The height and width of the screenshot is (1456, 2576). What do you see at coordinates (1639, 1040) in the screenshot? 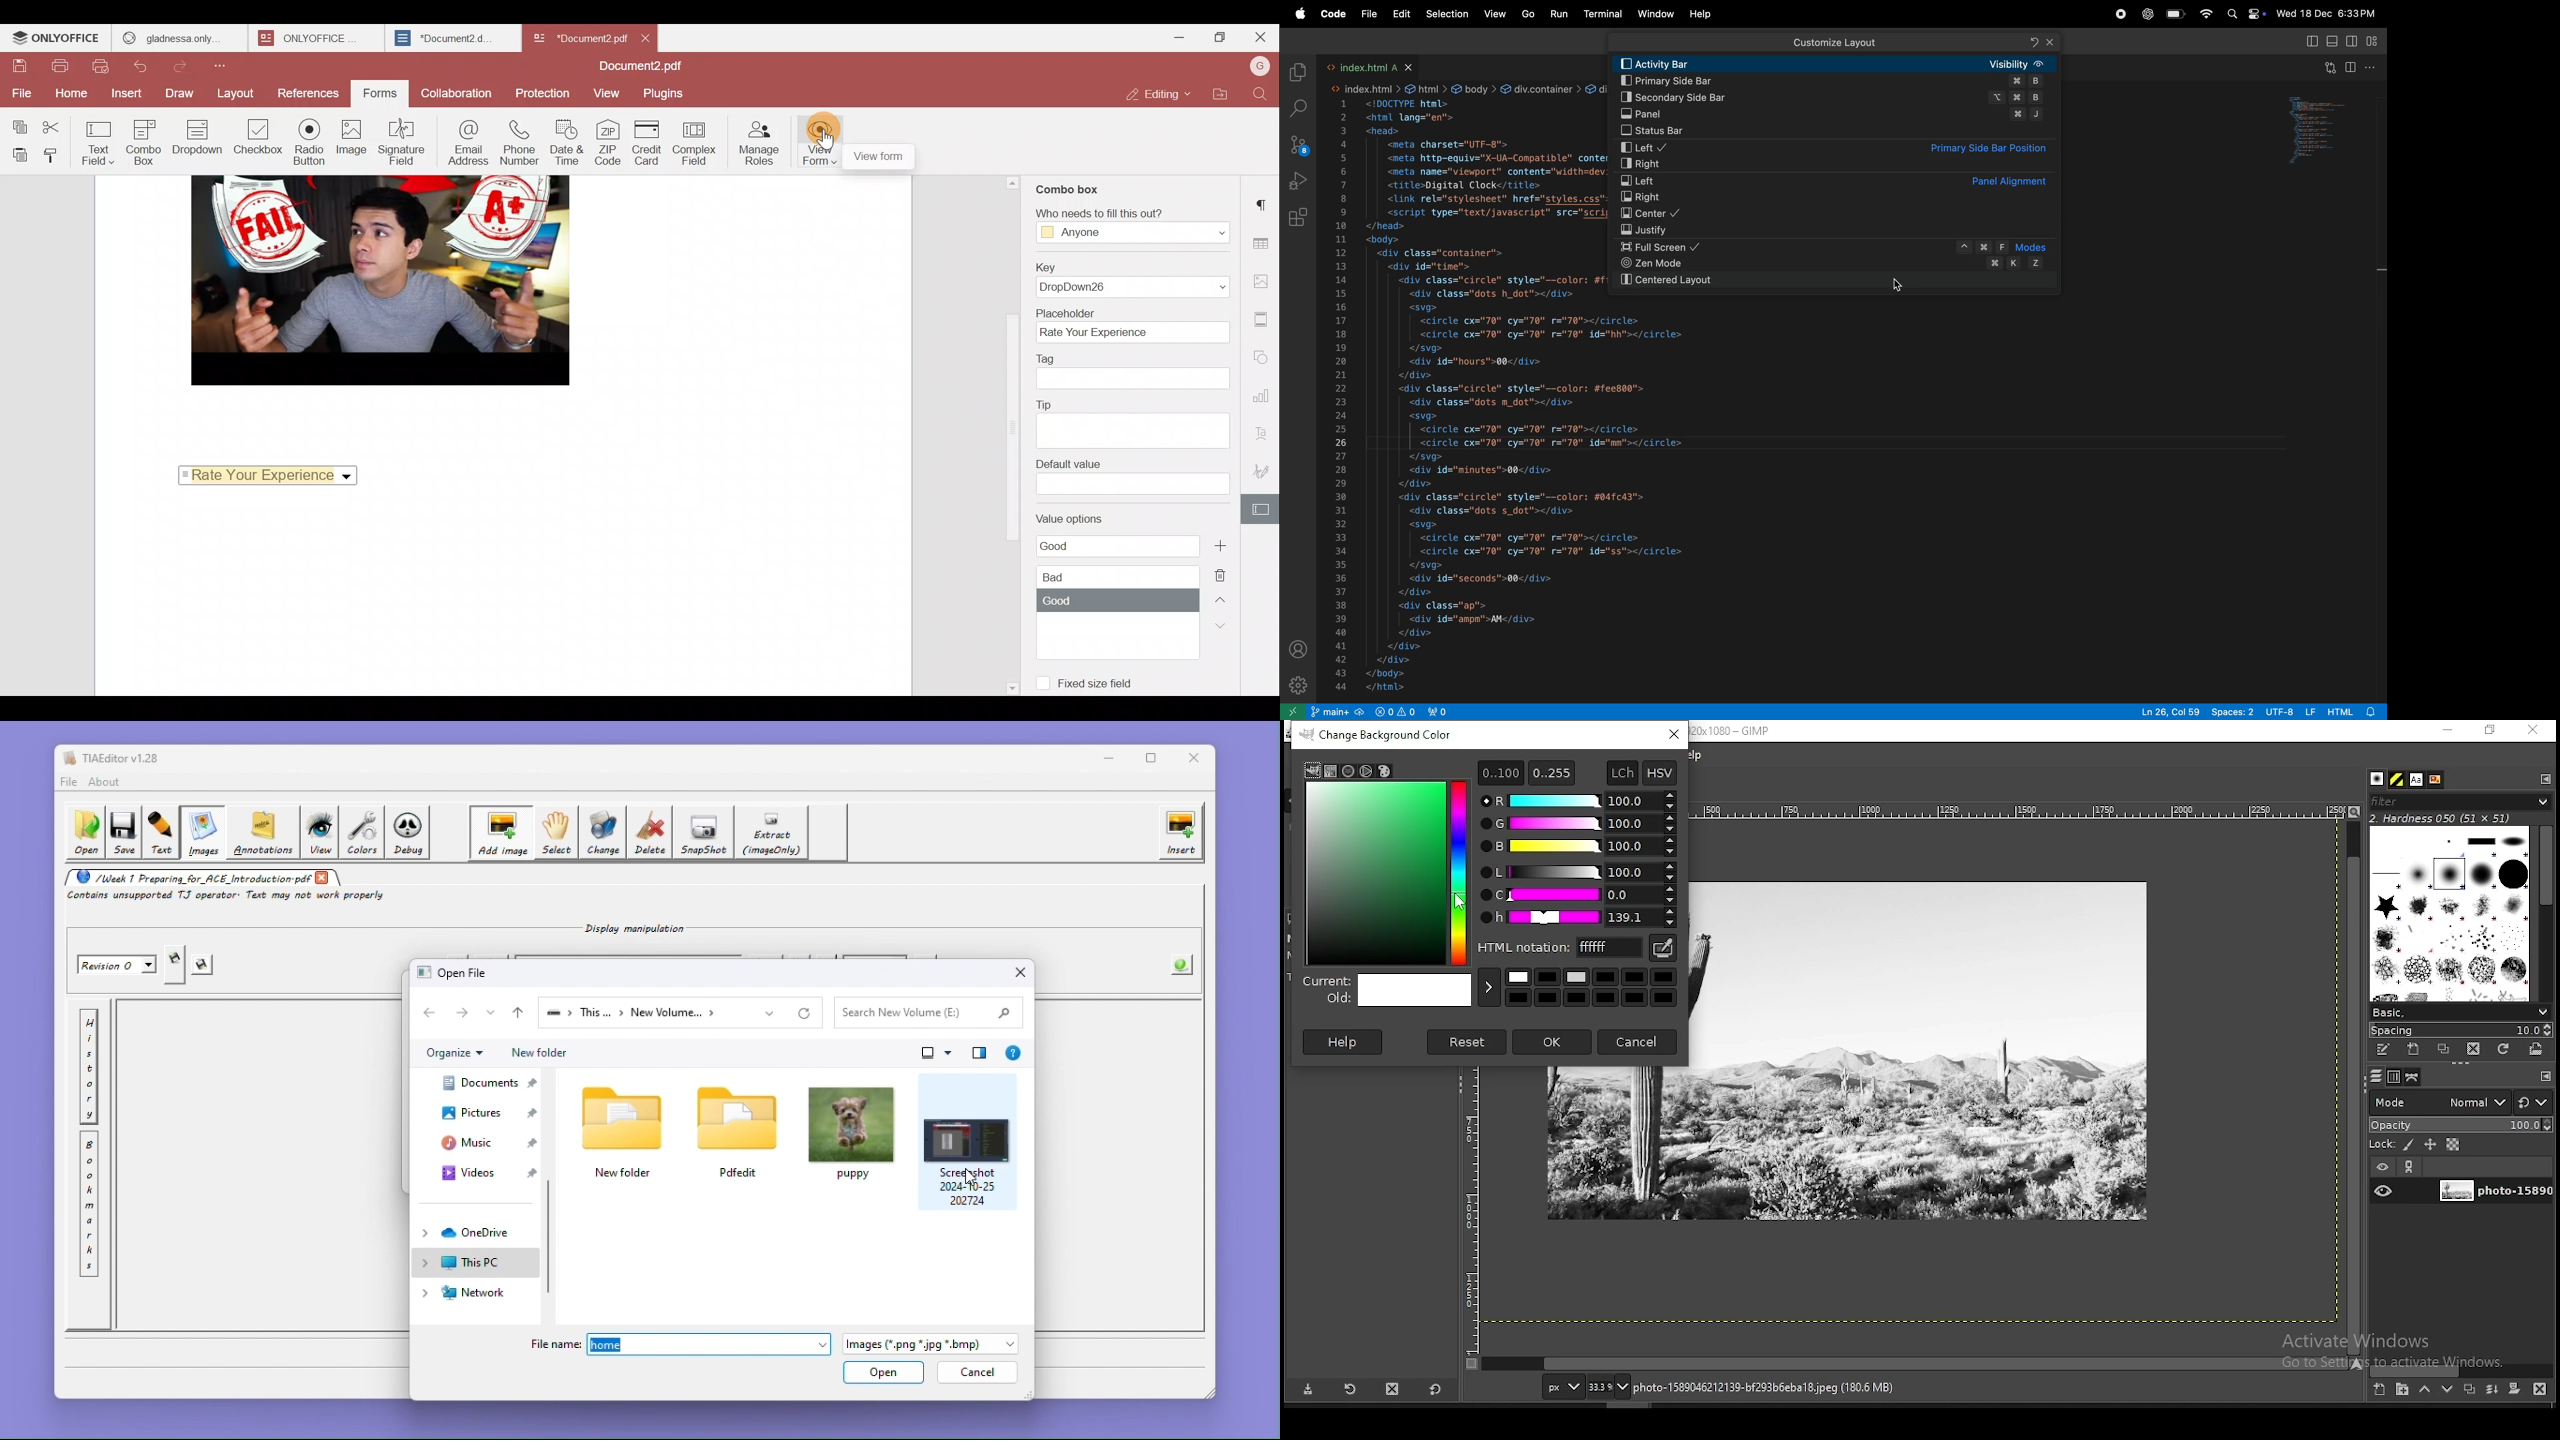
I see `cancel` at bounding box center [1639, 1040].